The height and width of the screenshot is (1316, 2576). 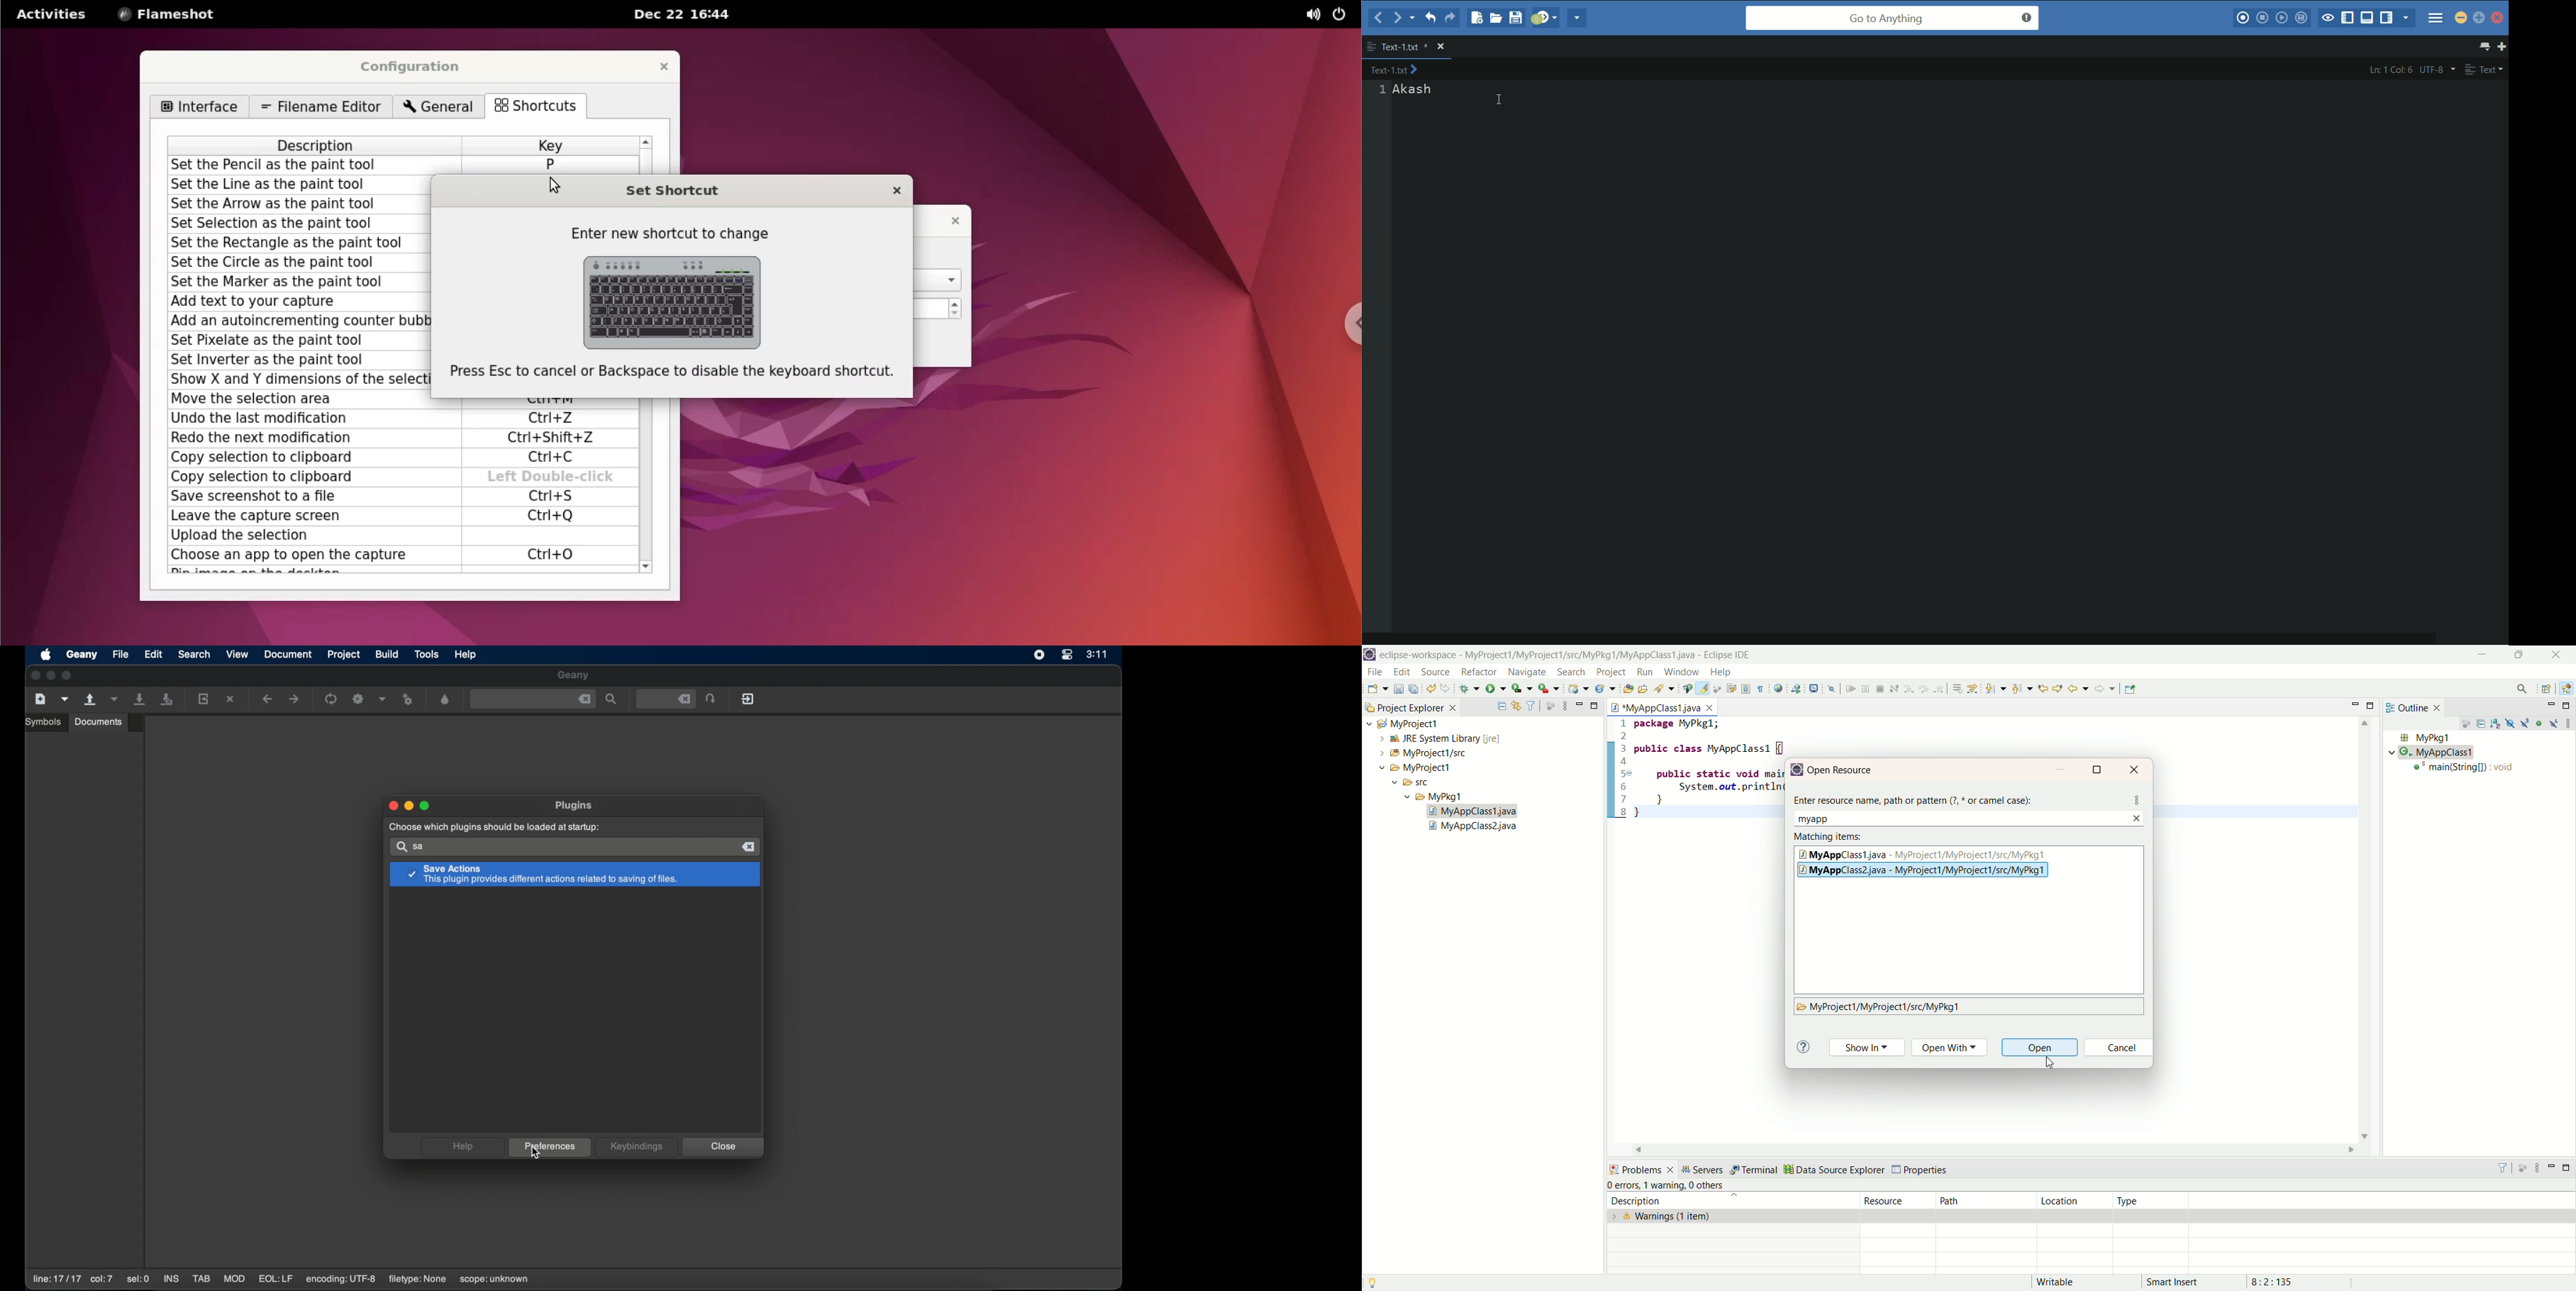 I want to click on cancel, so click(x=2119, y=1049).